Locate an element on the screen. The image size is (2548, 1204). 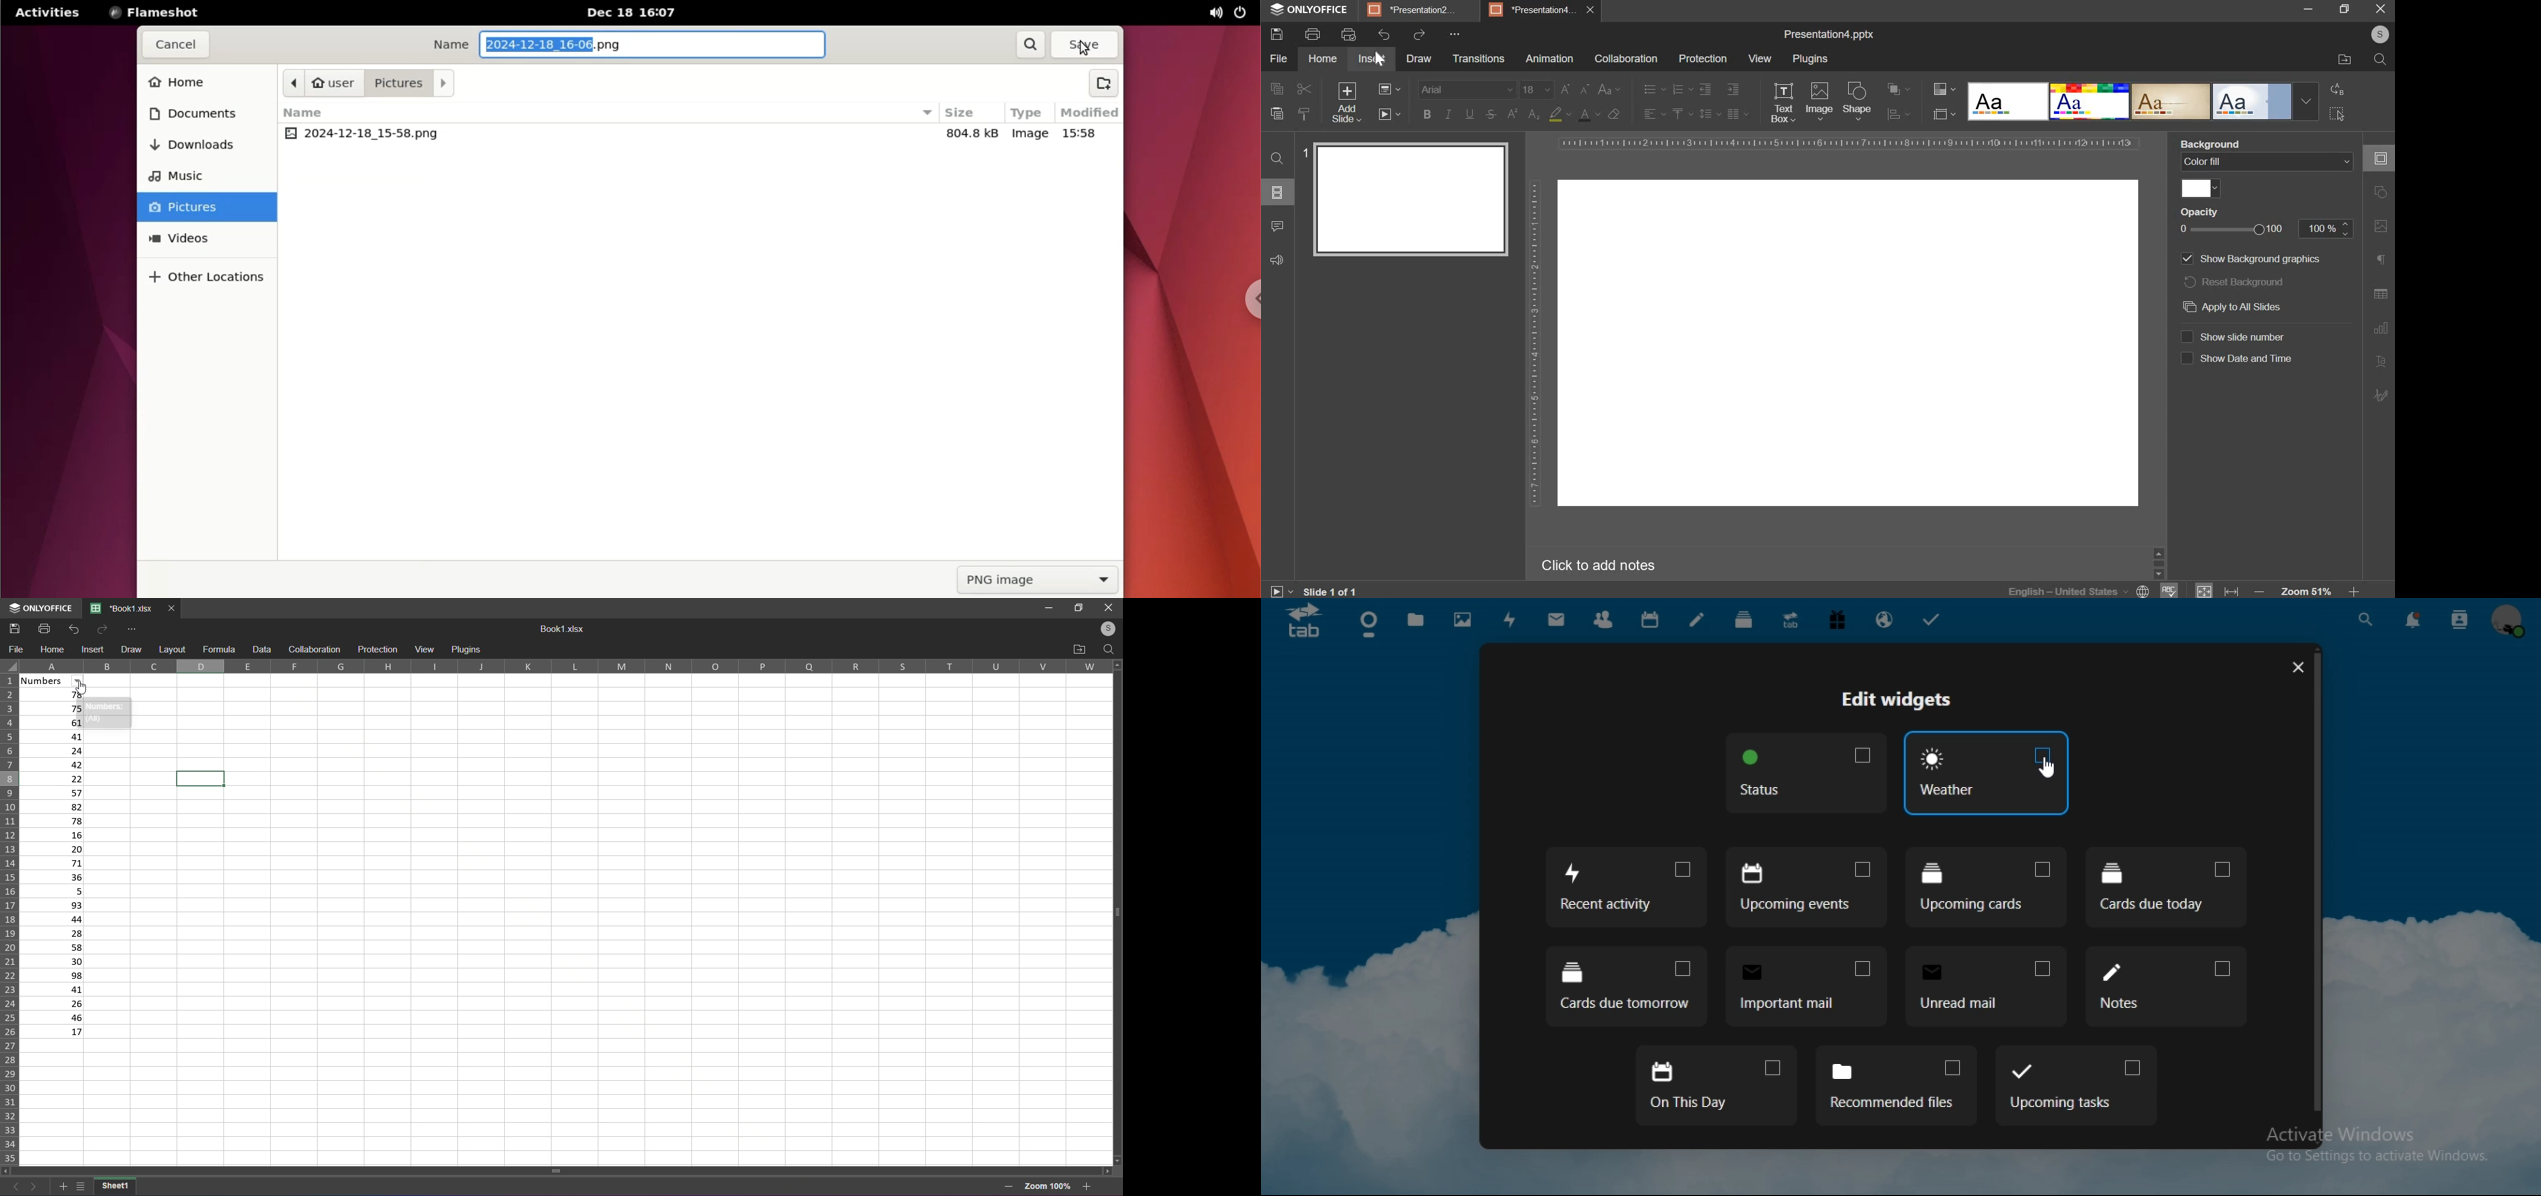
Move up is located at coordinates (1117, 665).